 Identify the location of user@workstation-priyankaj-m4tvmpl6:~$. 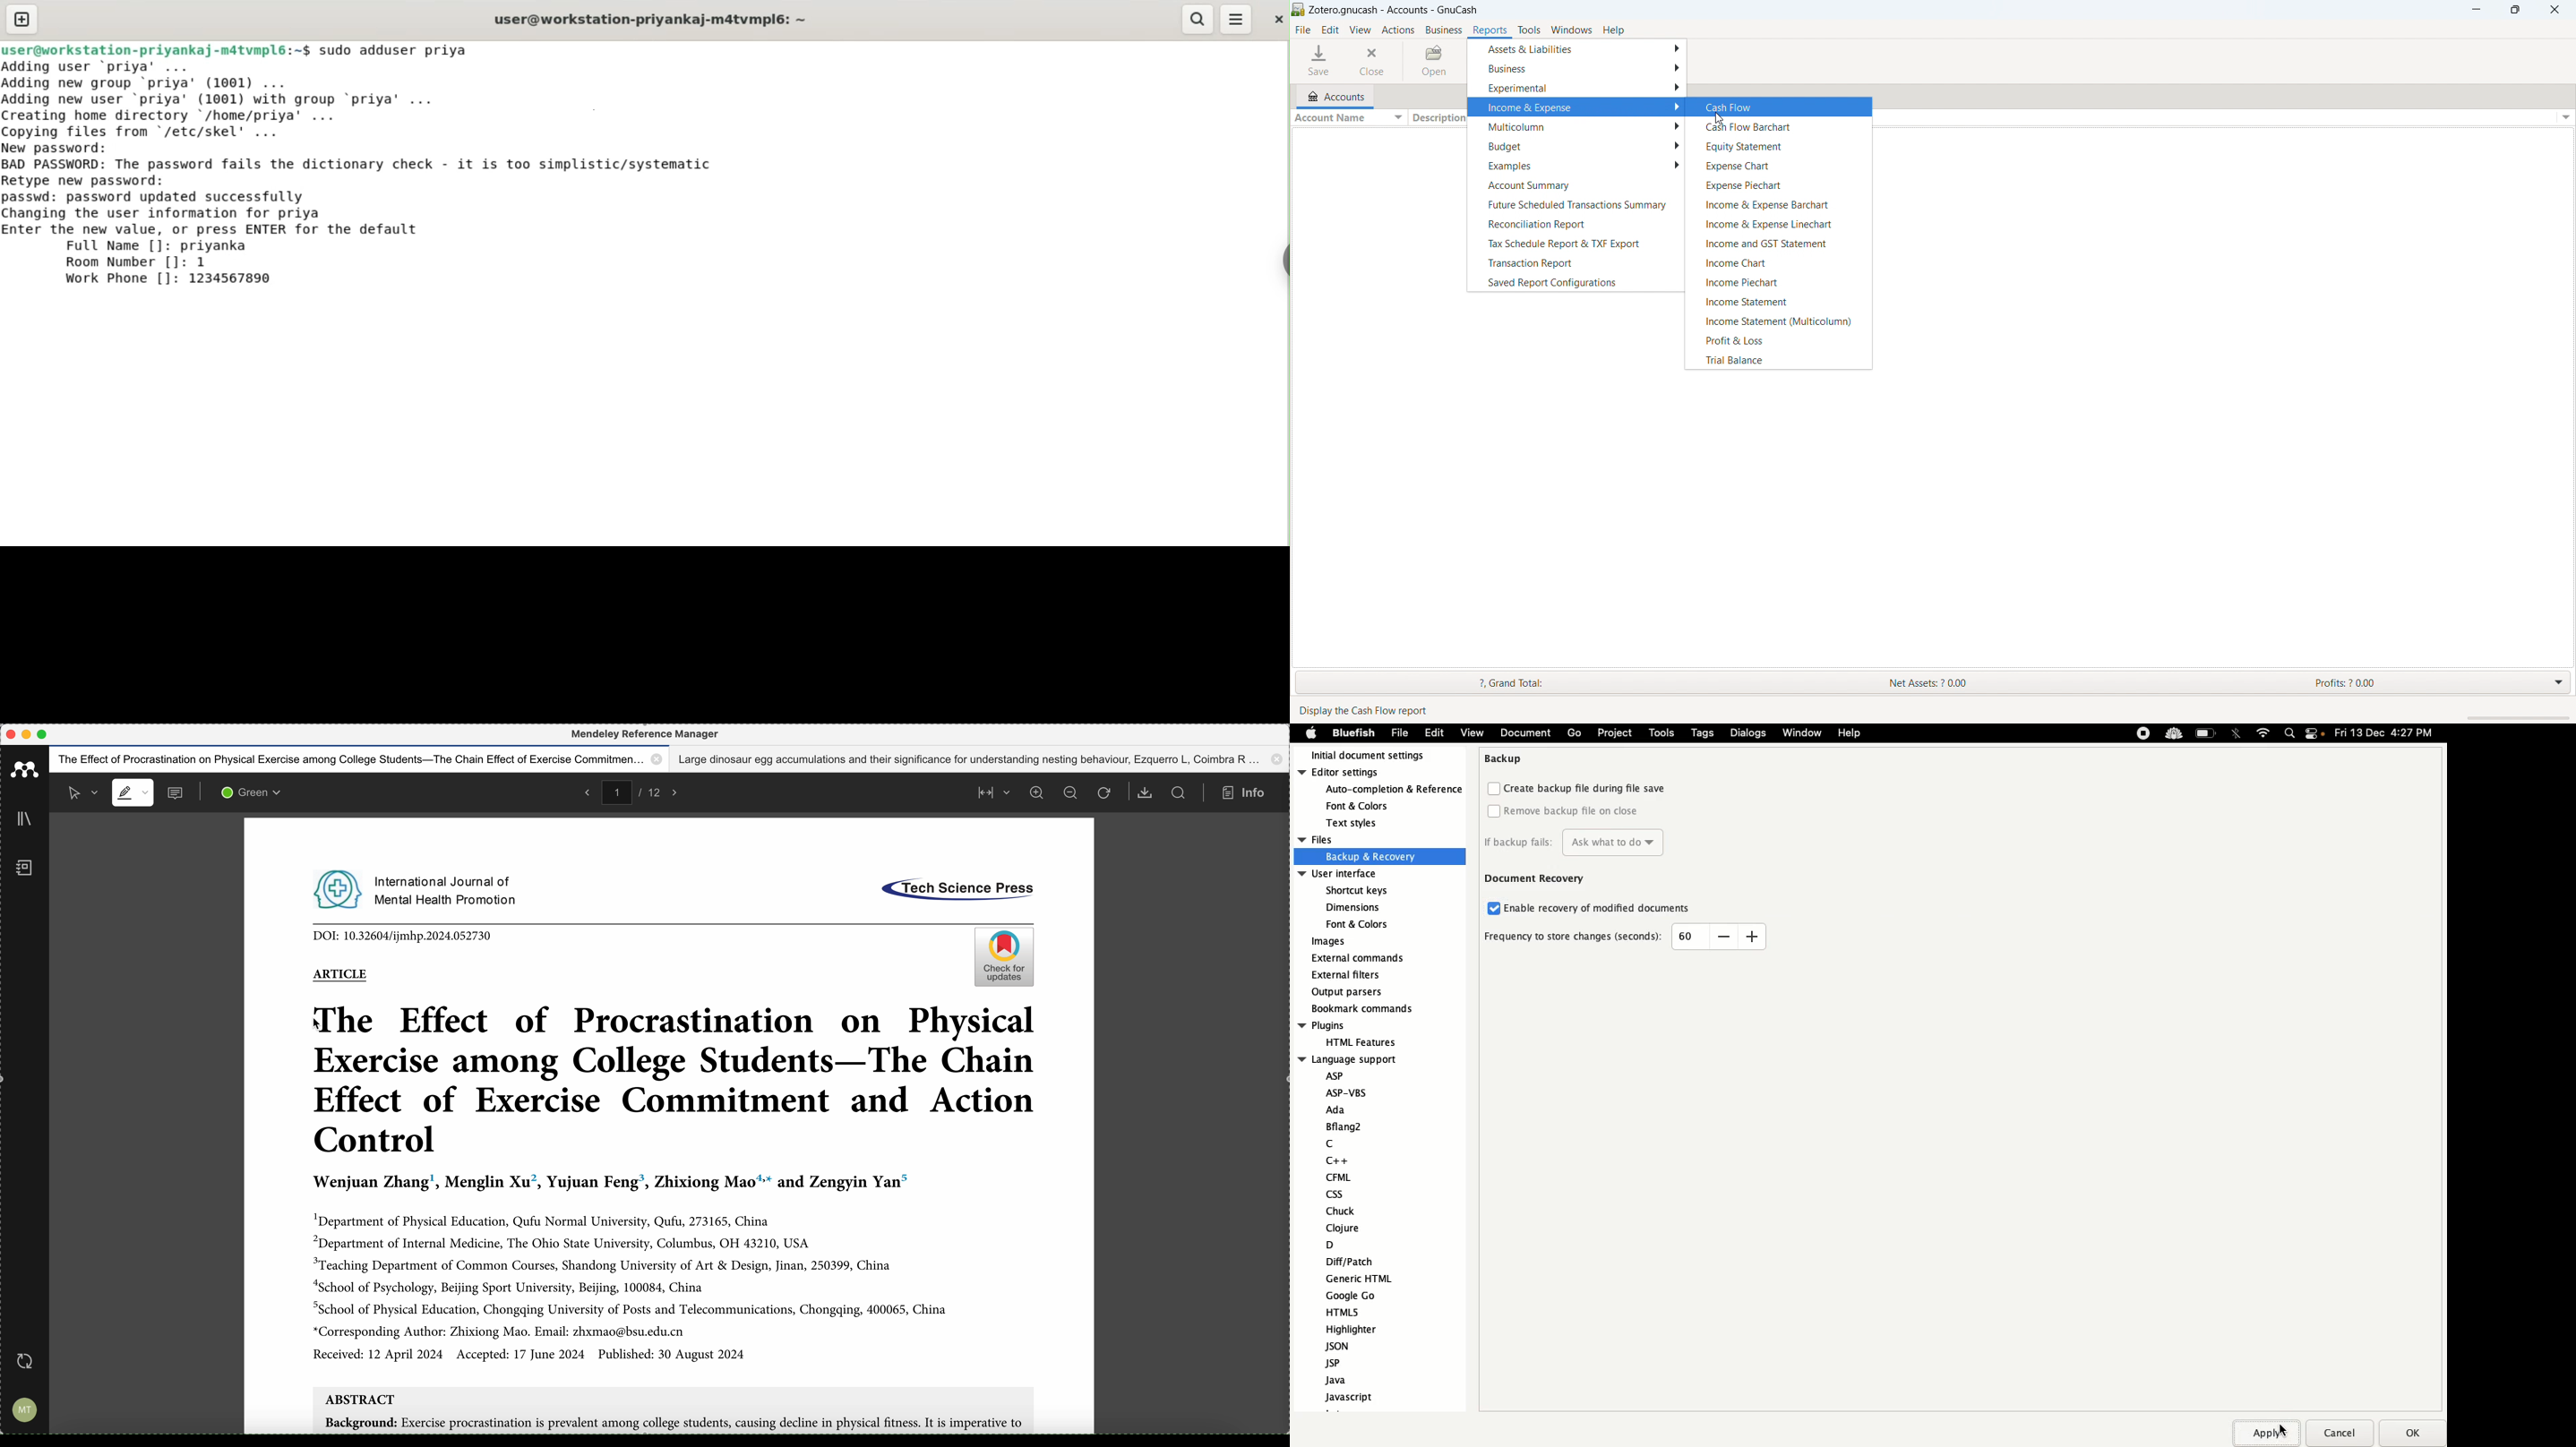
(156, 48).